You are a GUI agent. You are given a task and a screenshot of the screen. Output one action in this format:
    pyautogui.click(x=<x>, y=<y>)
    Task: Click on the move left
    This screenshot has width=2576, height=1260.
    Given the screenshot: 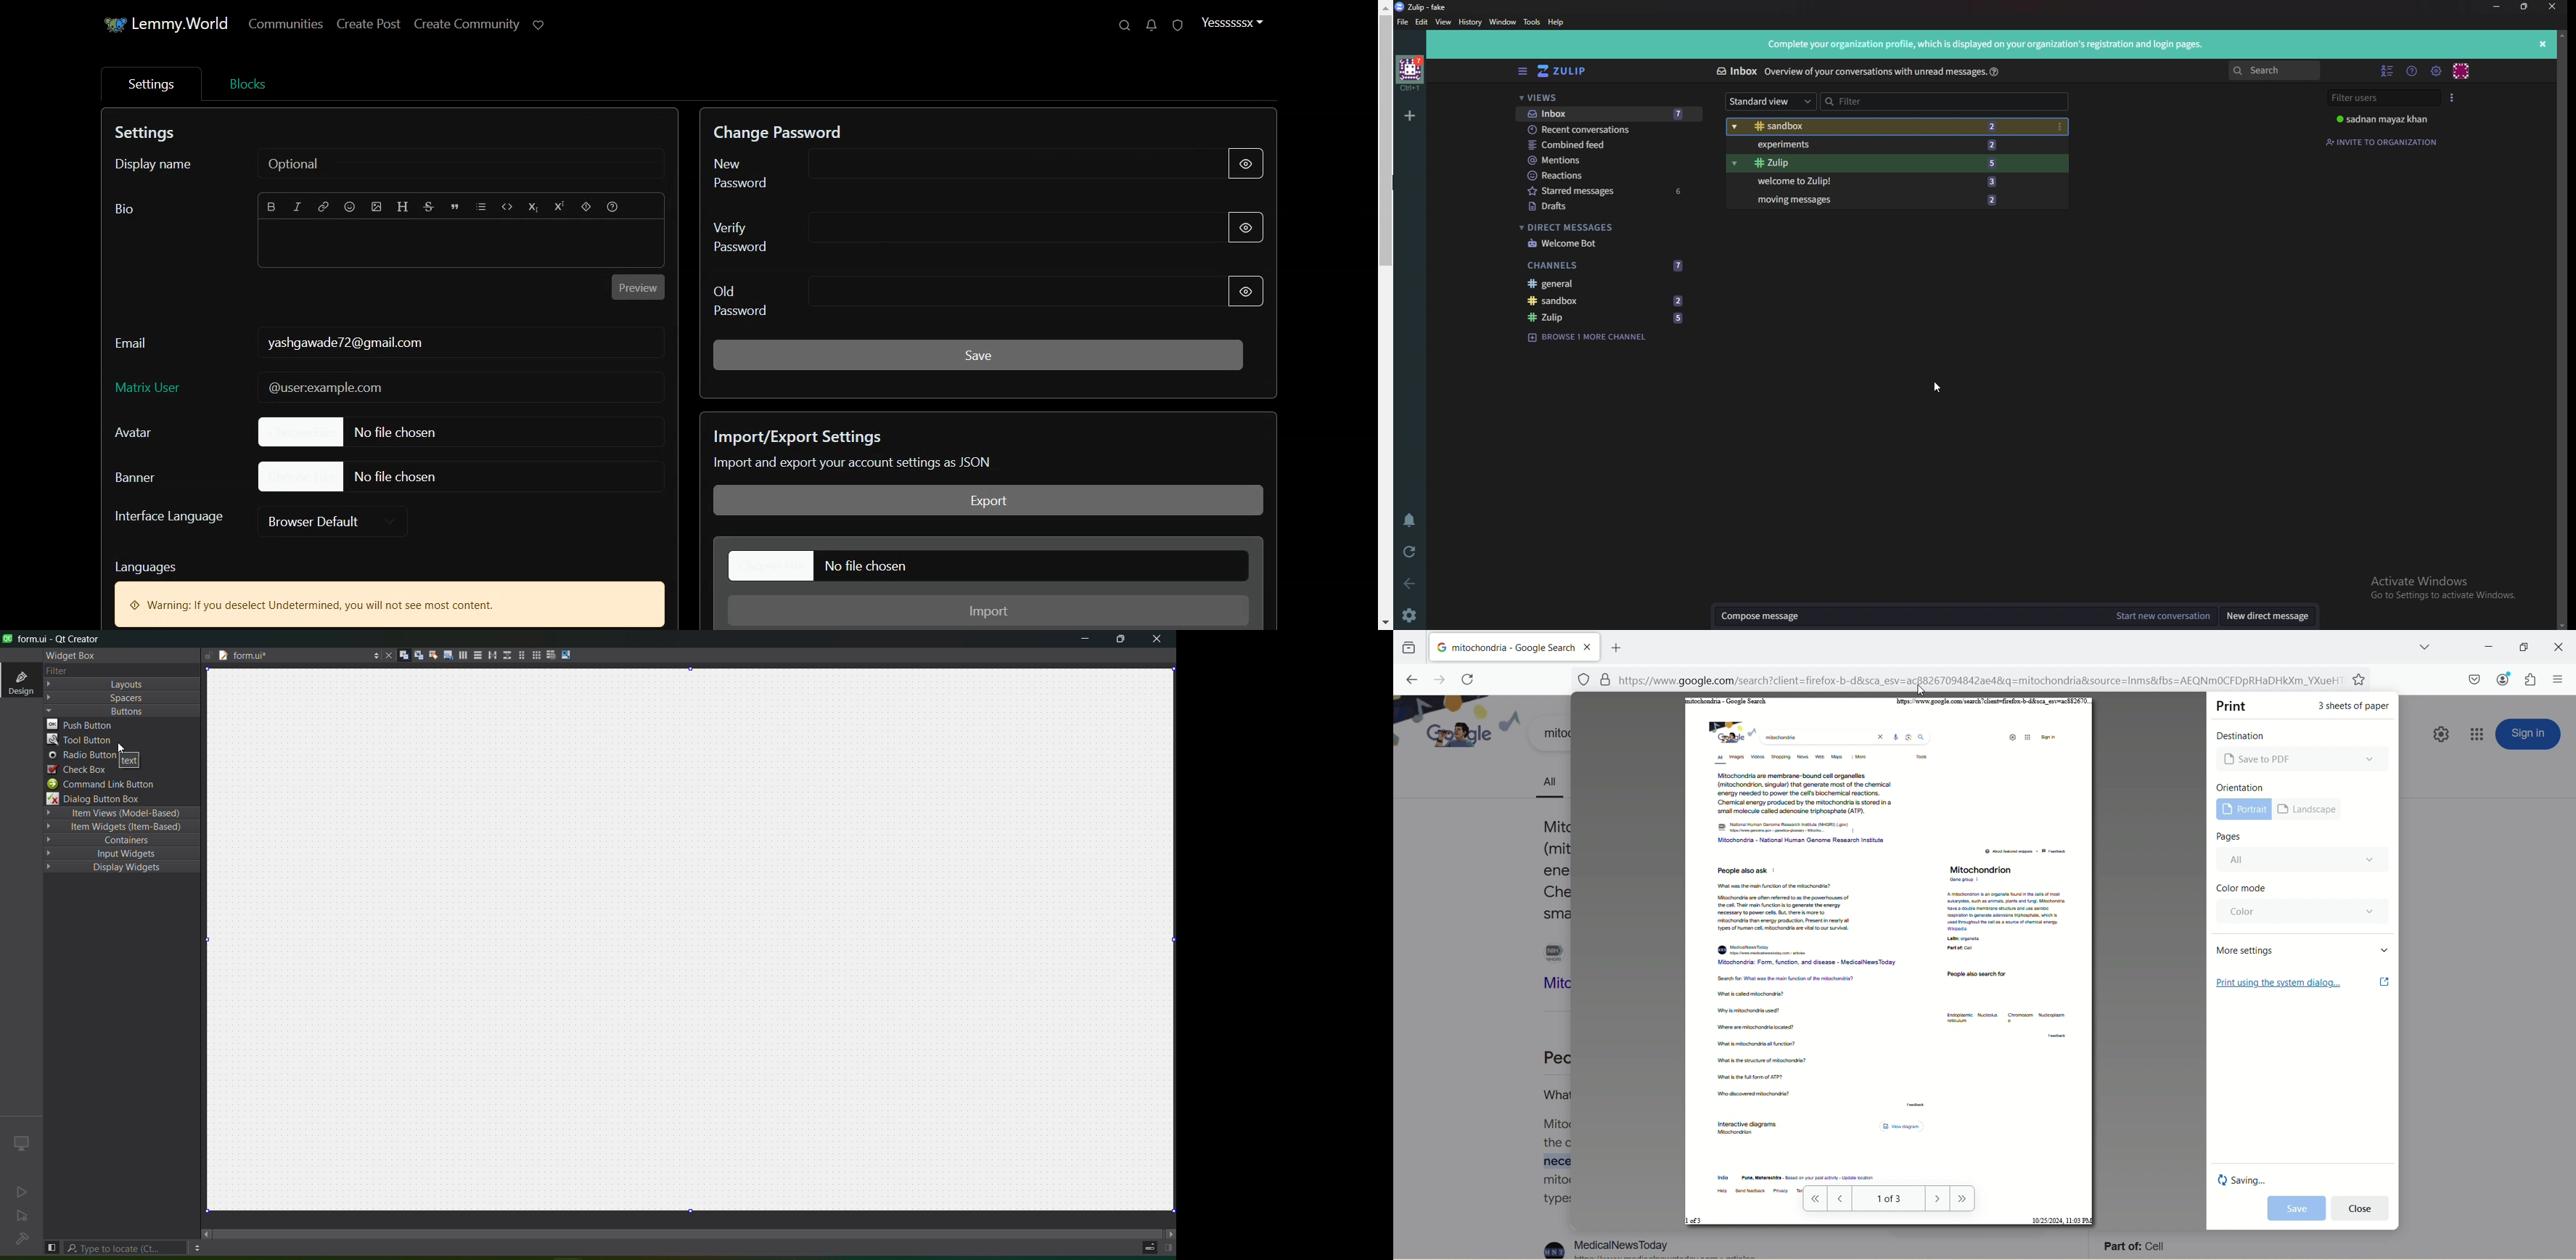 What is the action you would take?
    pyautogui.click(x=205, y=1232)
    